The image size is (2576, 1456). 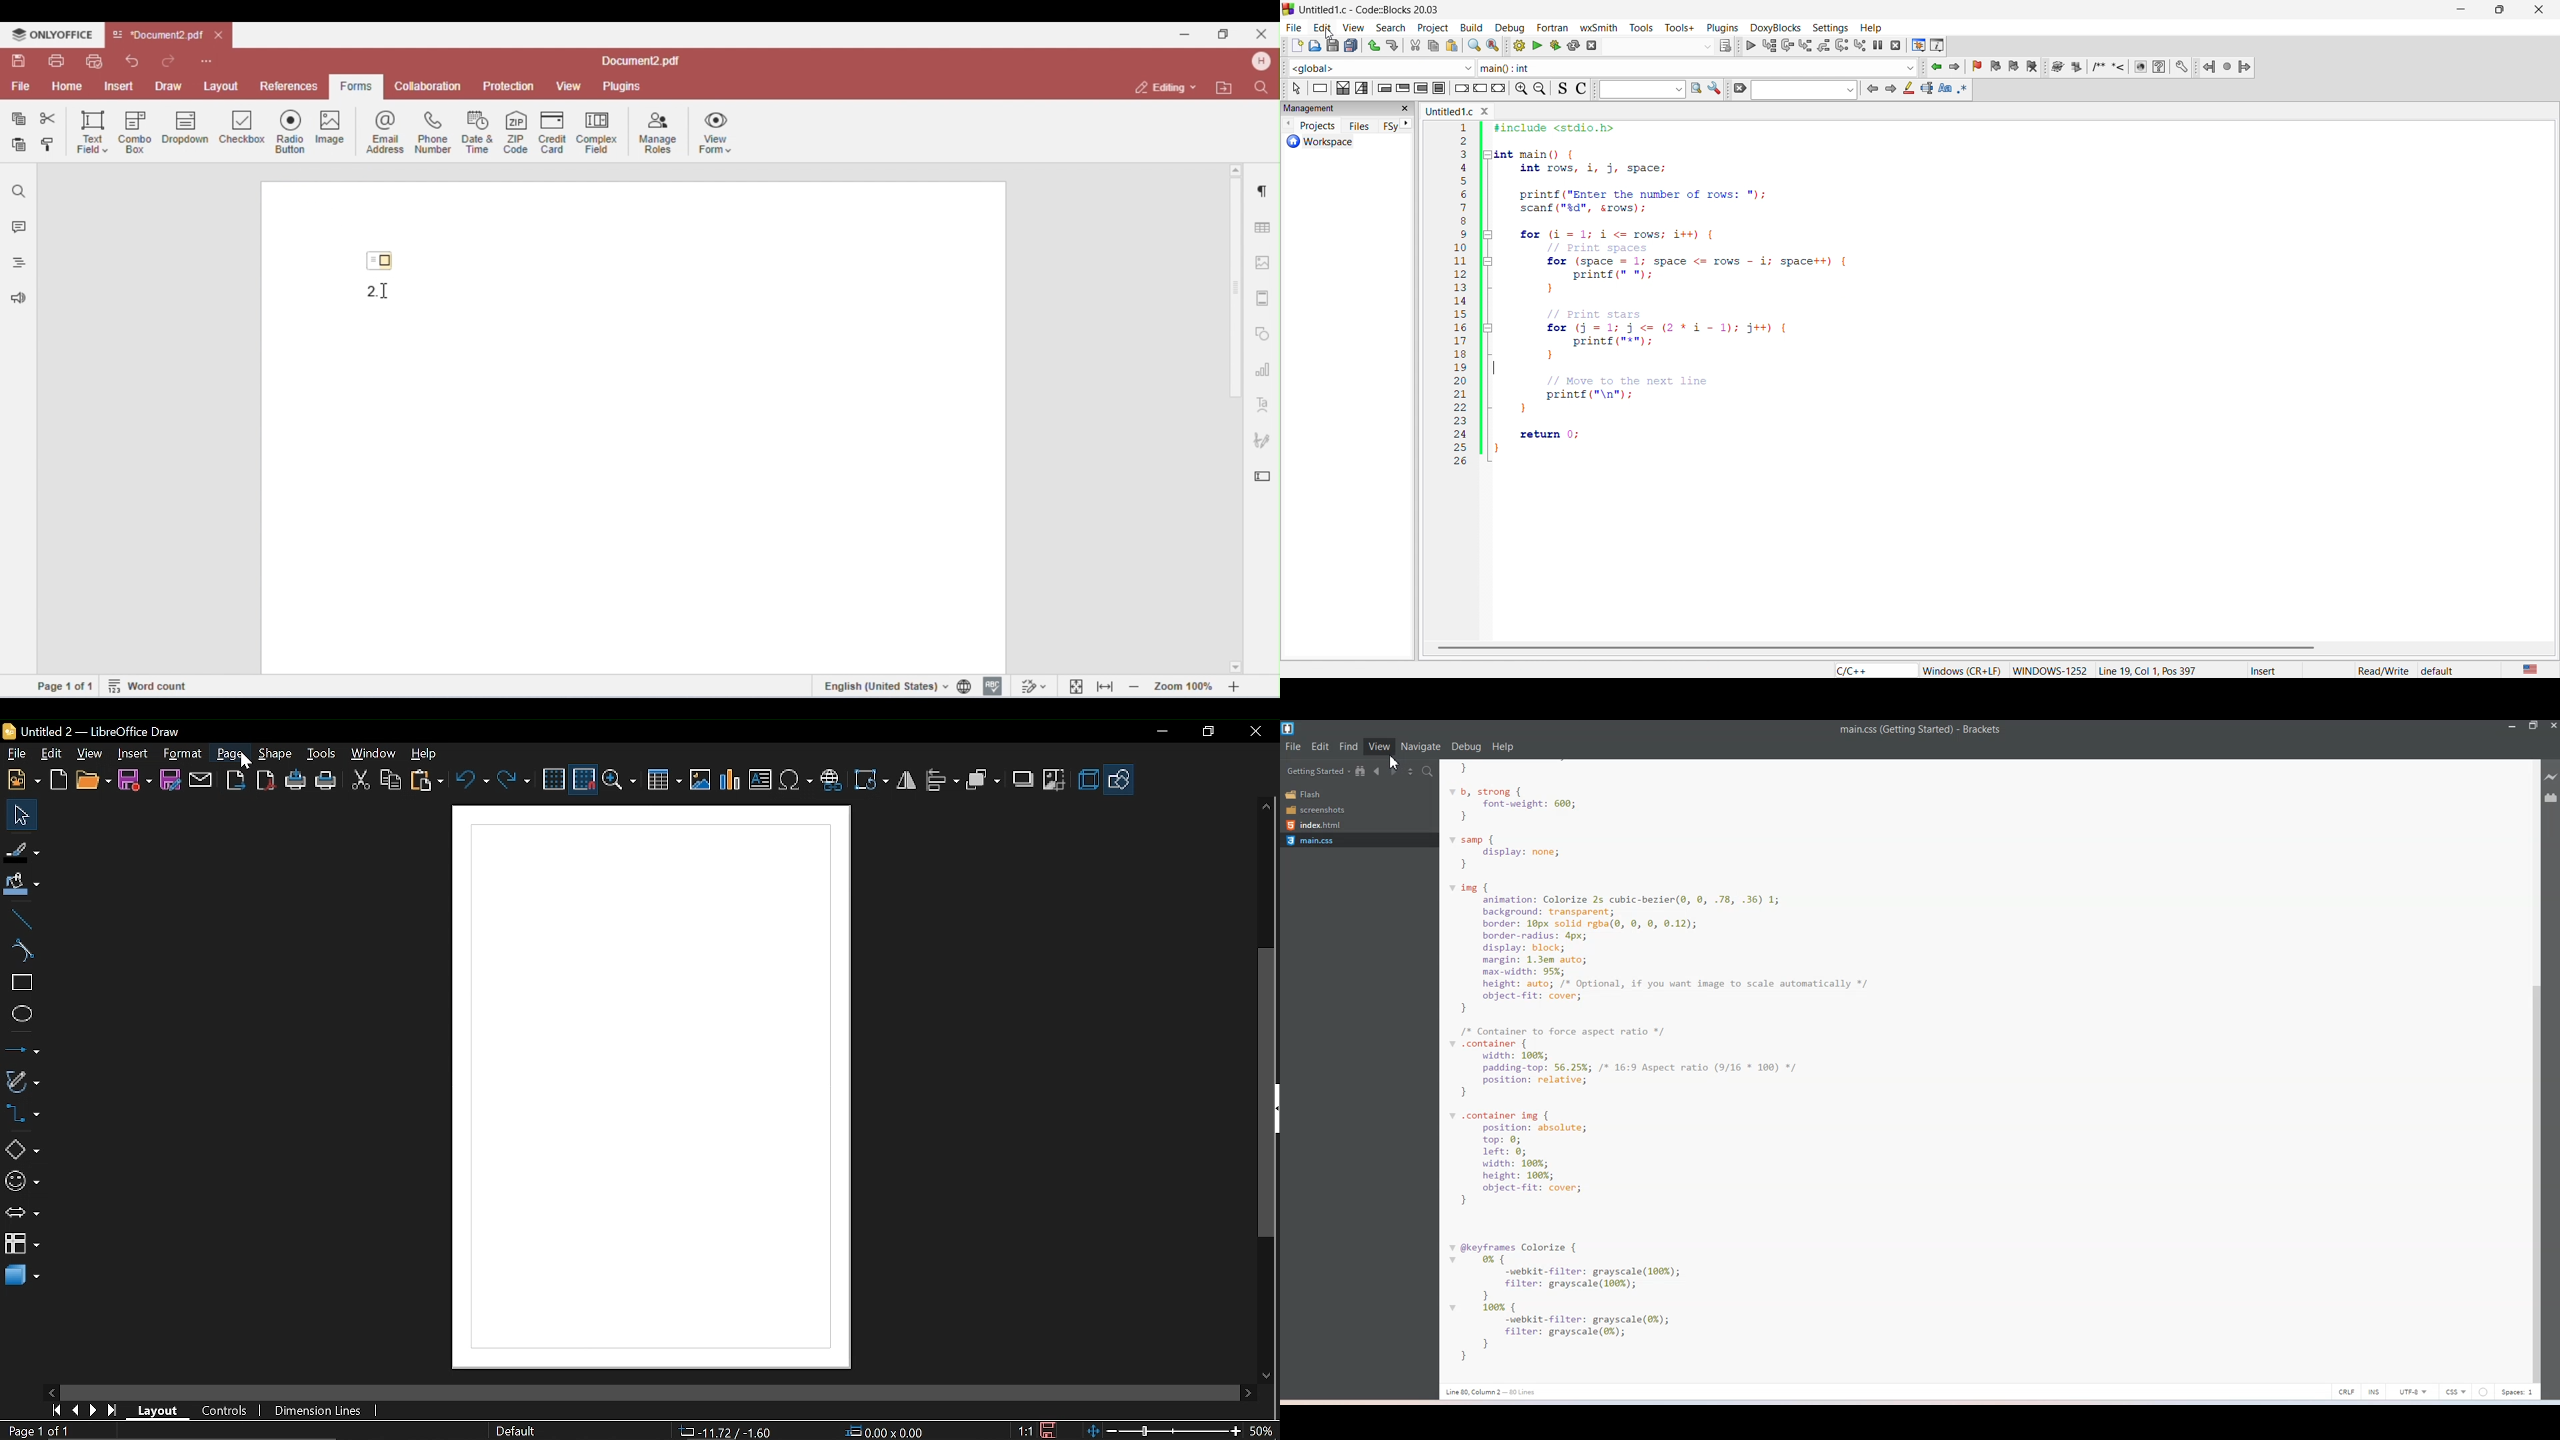 What do you see at coordinates (273, 755) in the screenshot?
I see `Shape` at bounding box center [273, 755].